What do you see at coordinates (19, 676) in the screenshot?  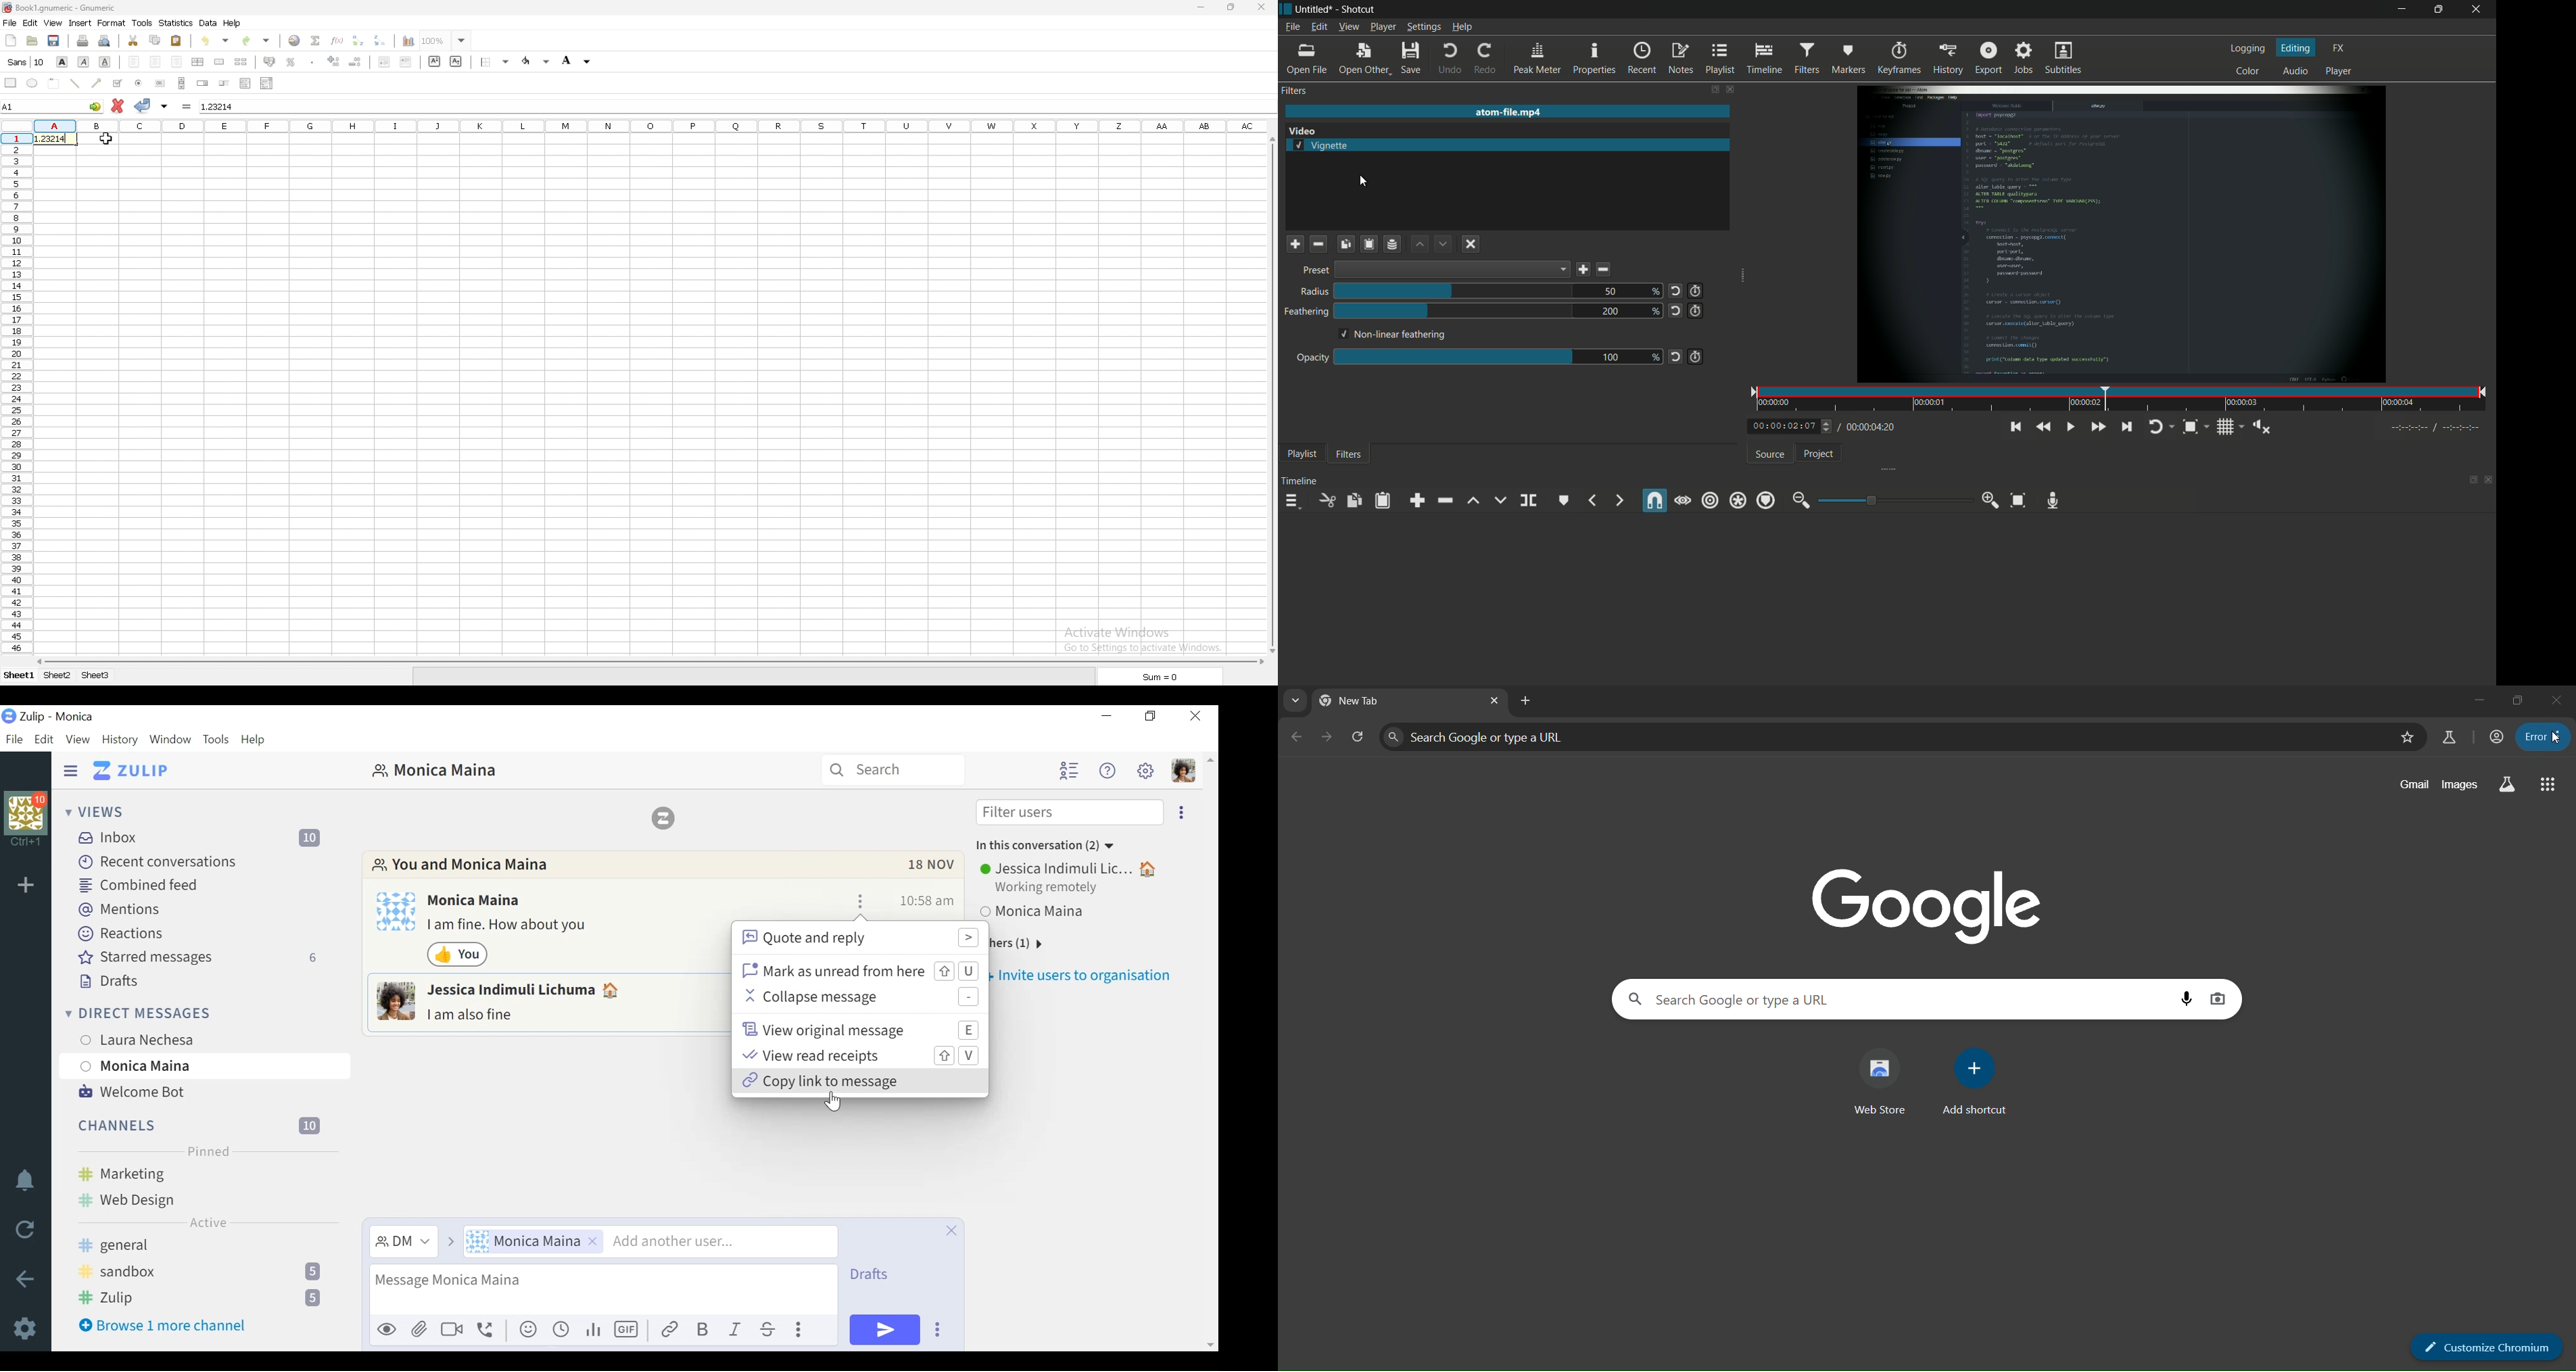 I see `sheet 1` at bounding box center [19, 676].